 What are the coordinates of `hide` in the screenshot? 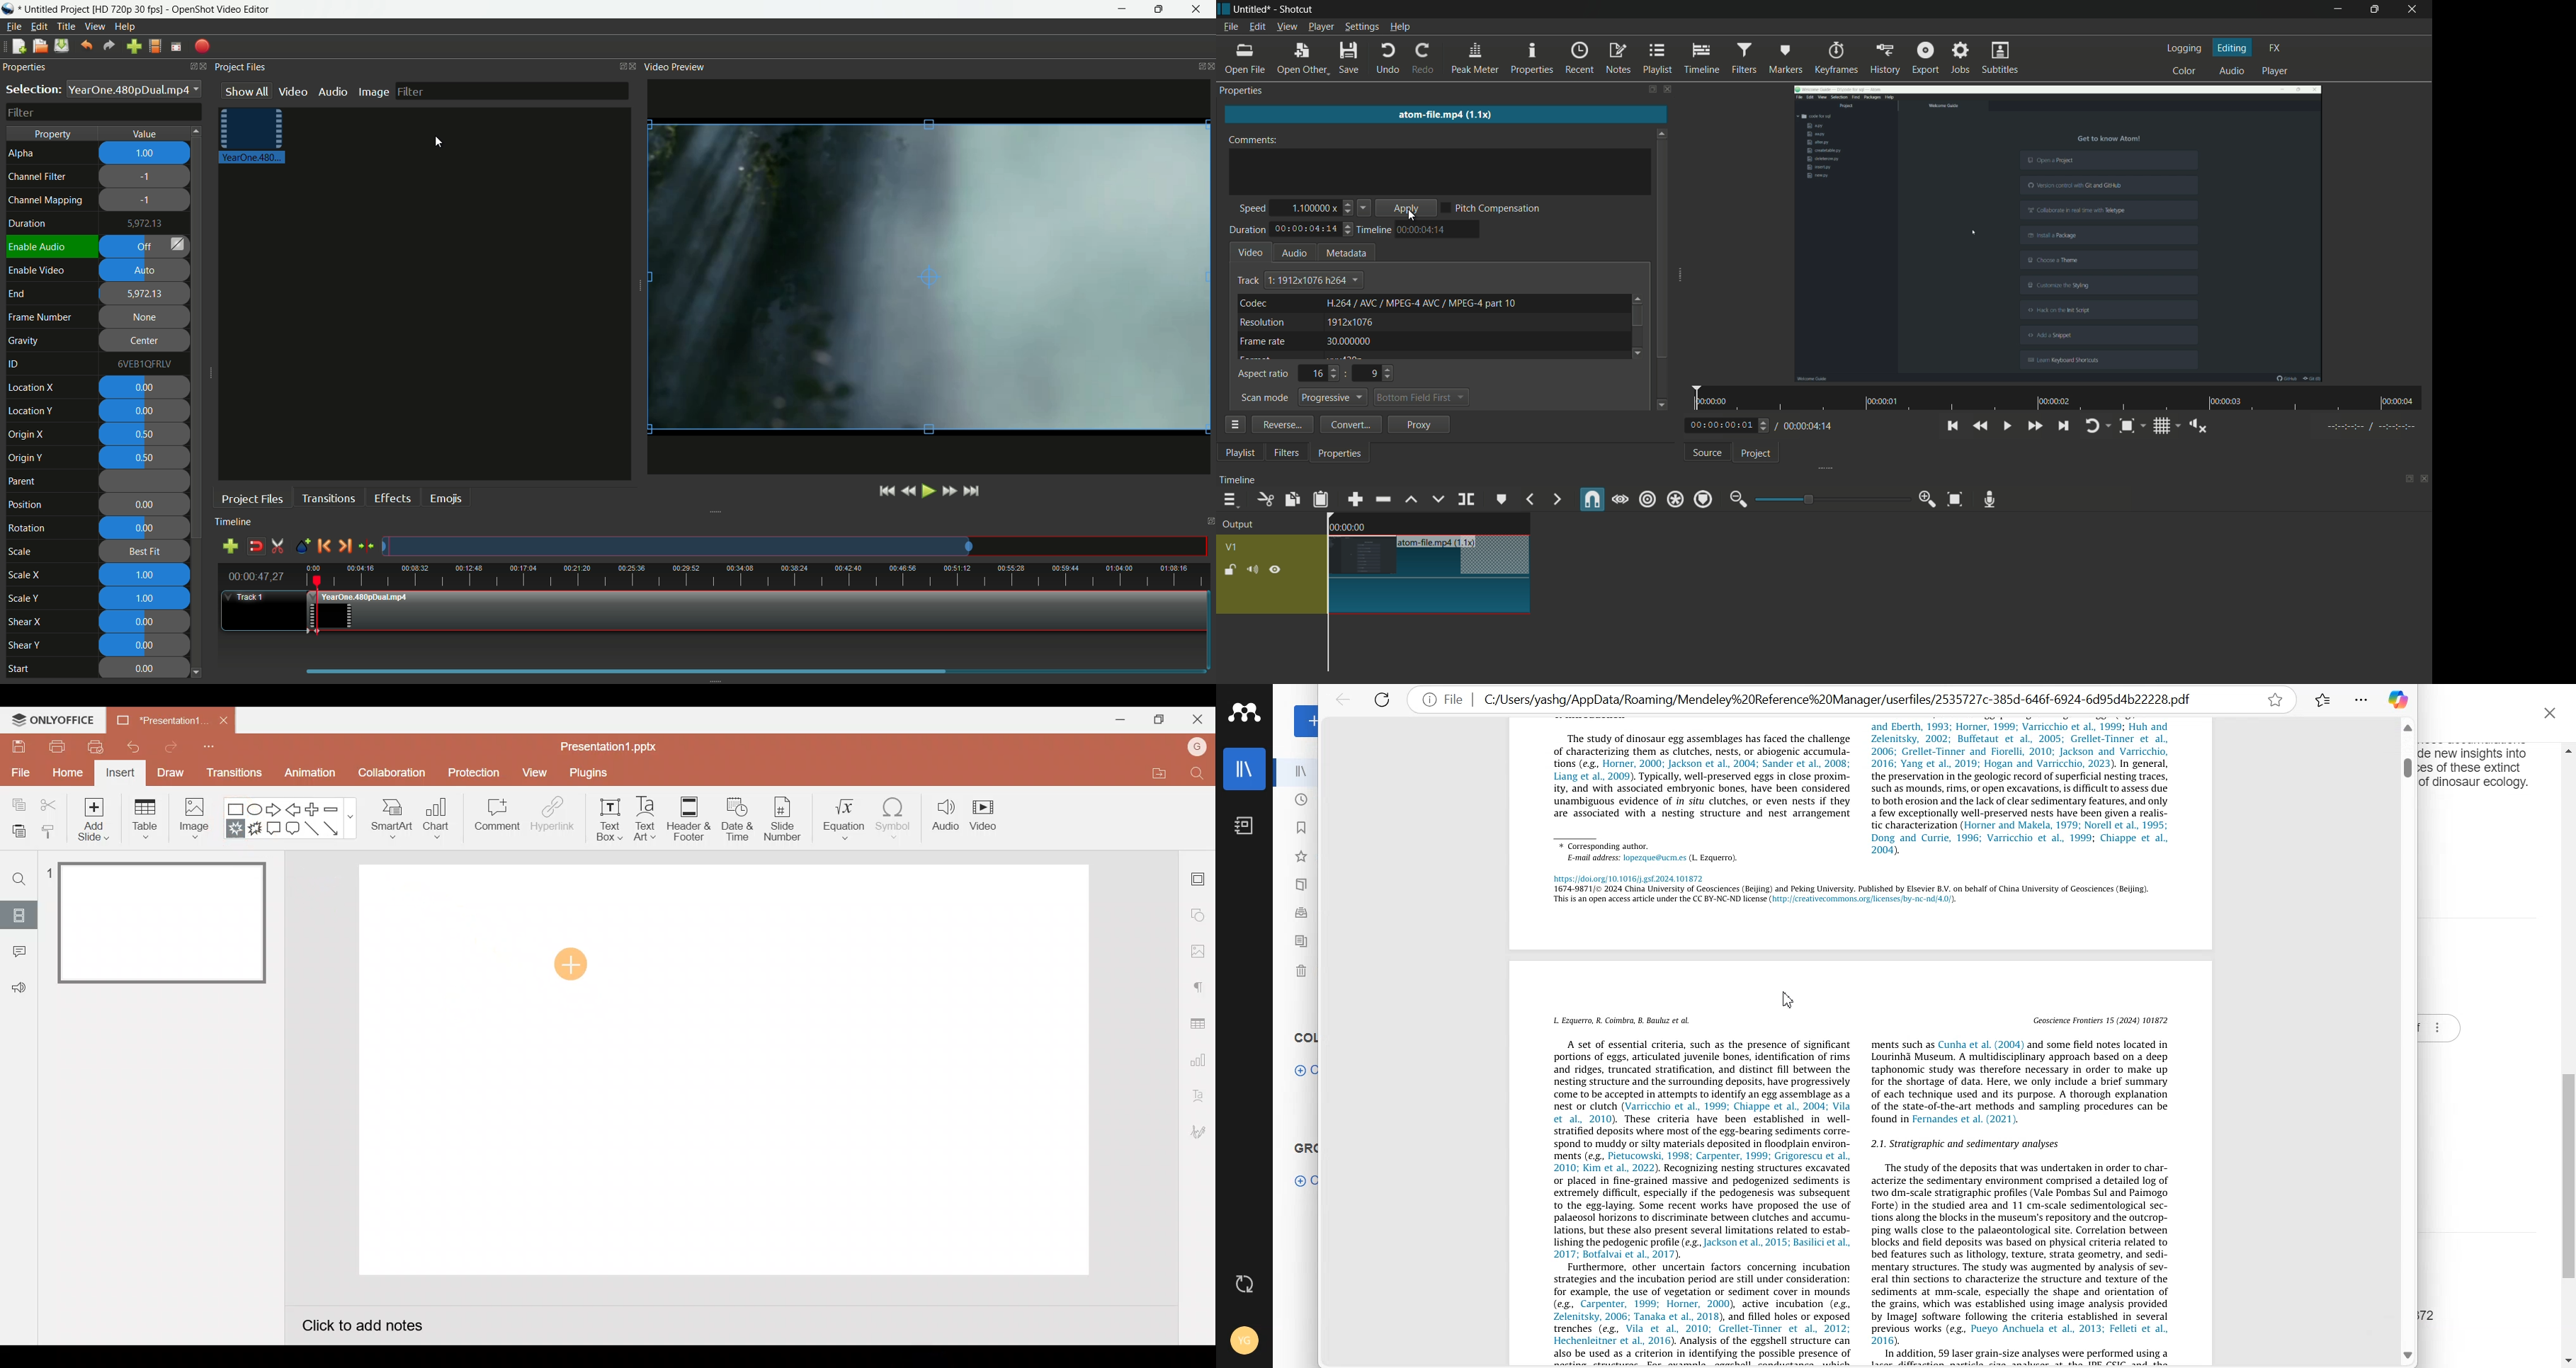 It's located at (1275, 571).